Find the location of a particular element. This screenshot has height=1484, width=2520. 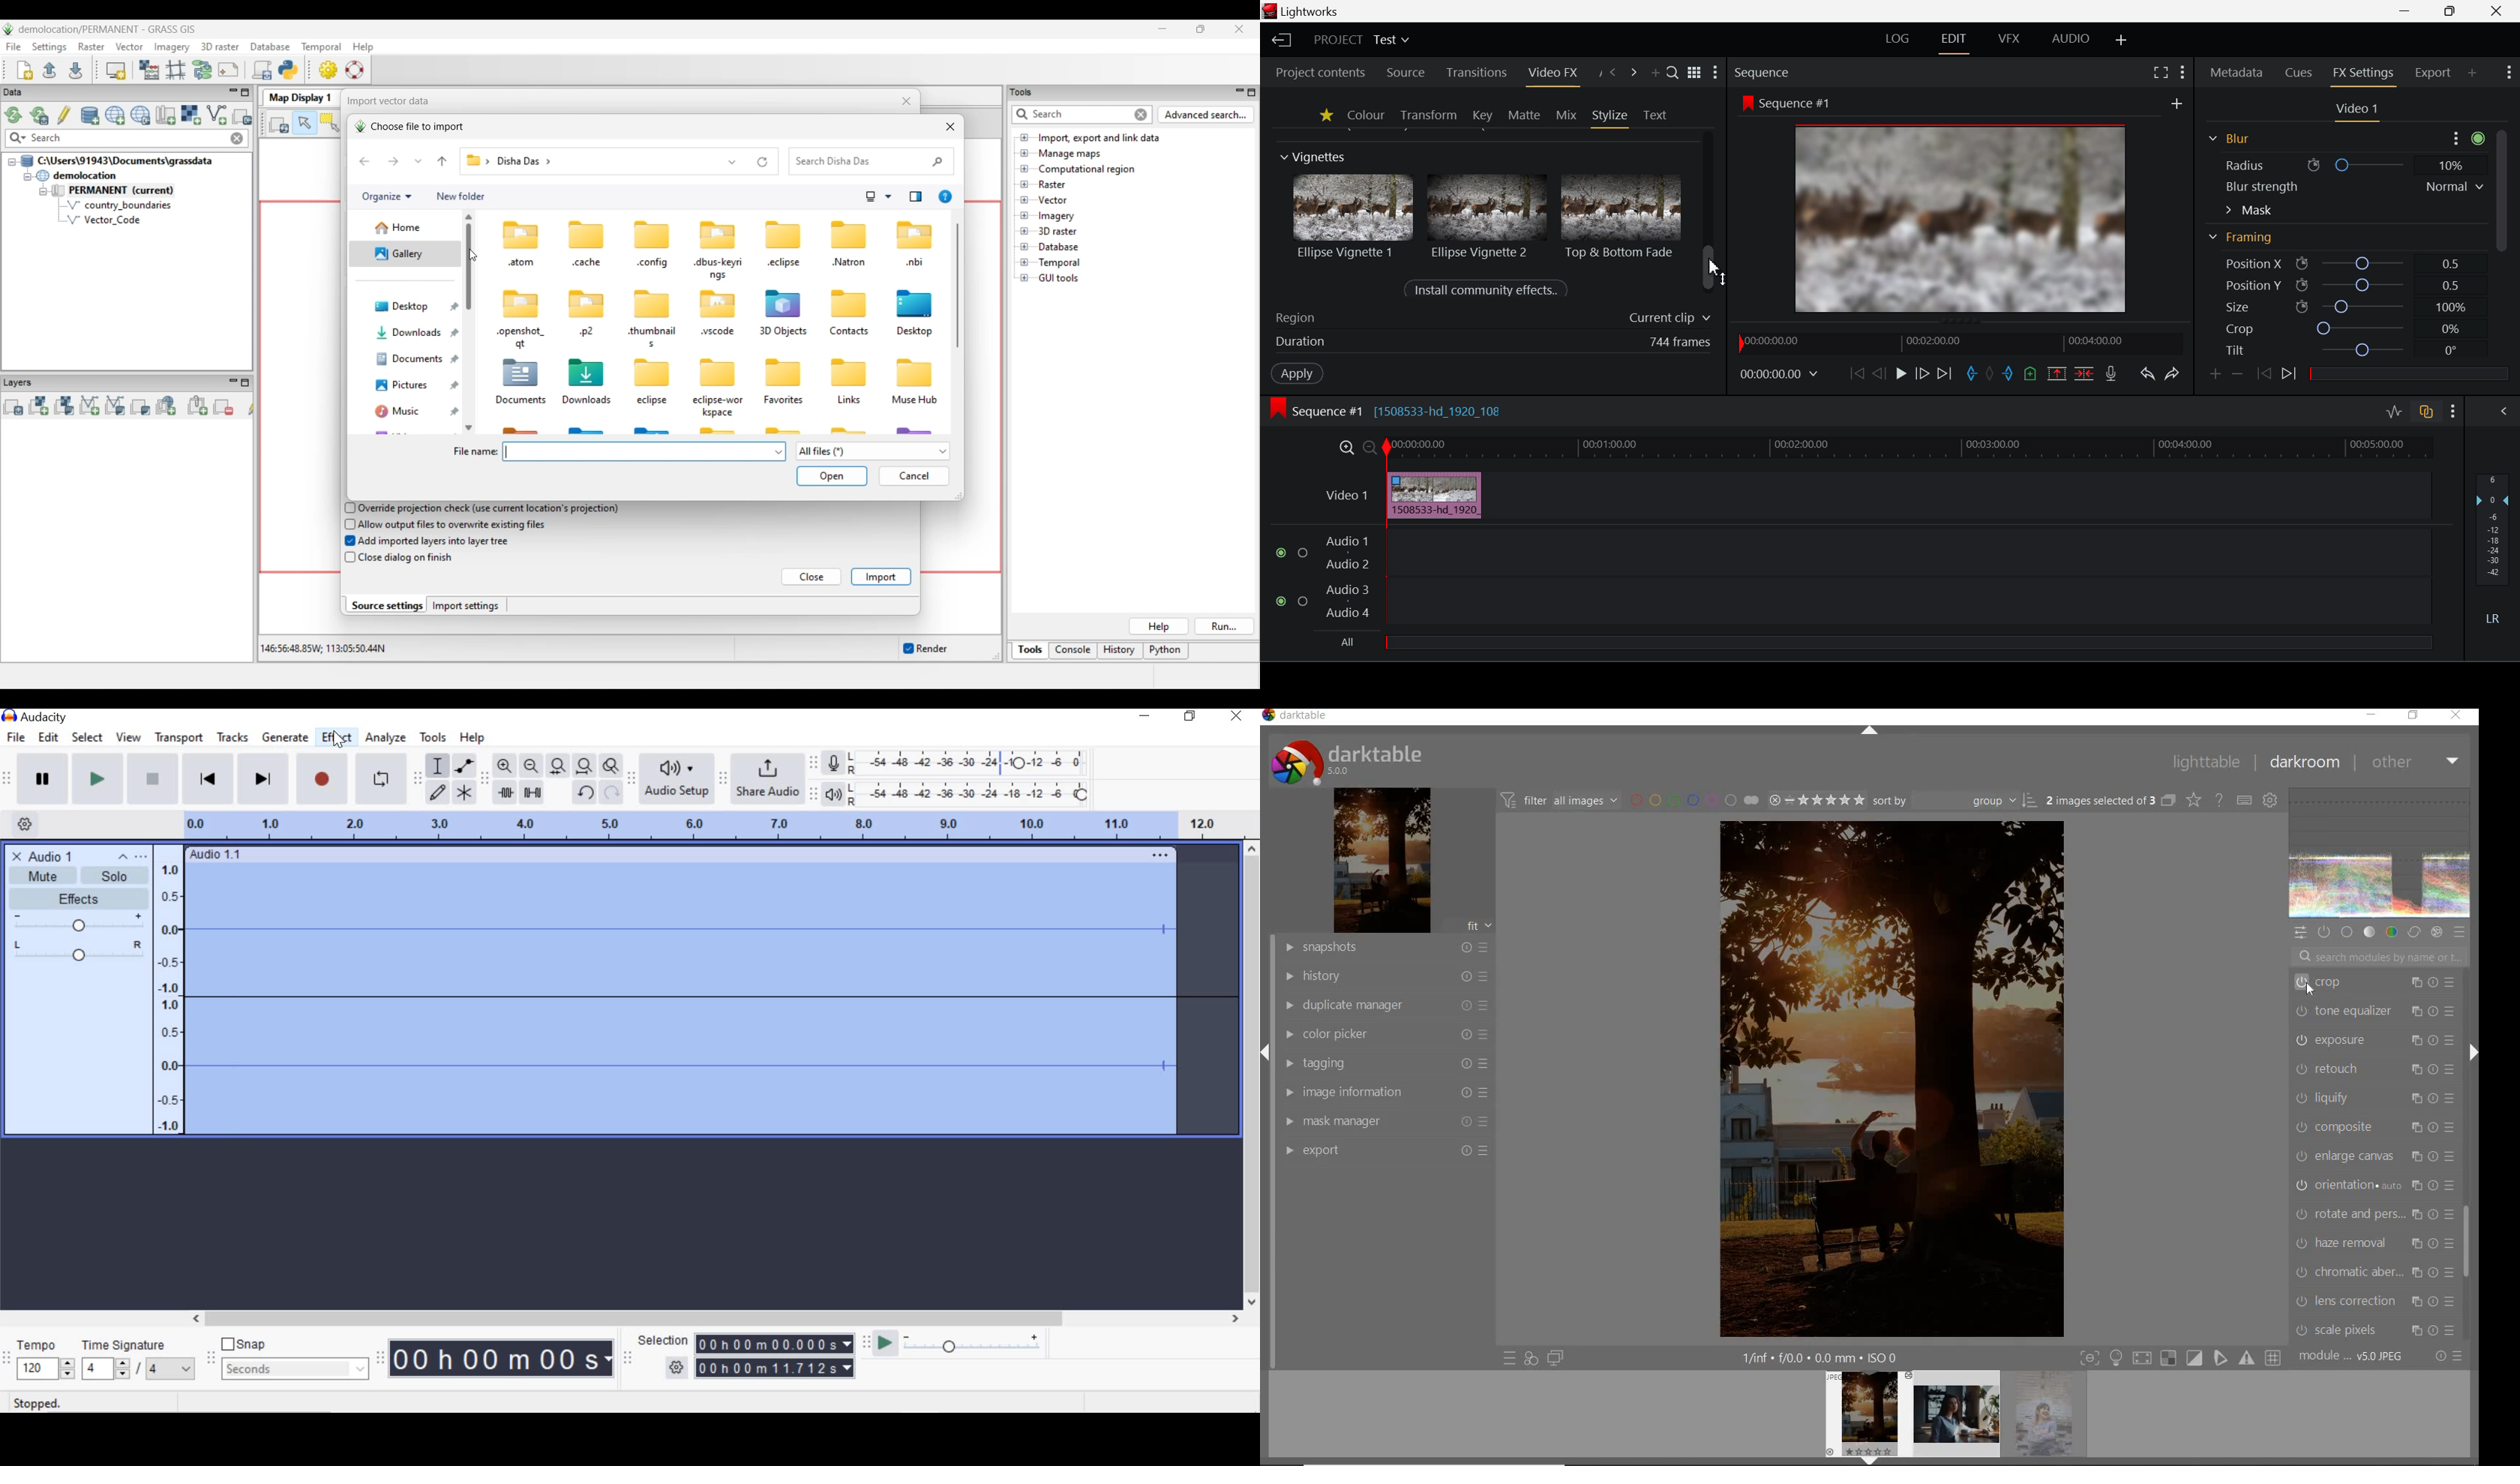

Zoom Toggle is located at coordinates (612, 768).